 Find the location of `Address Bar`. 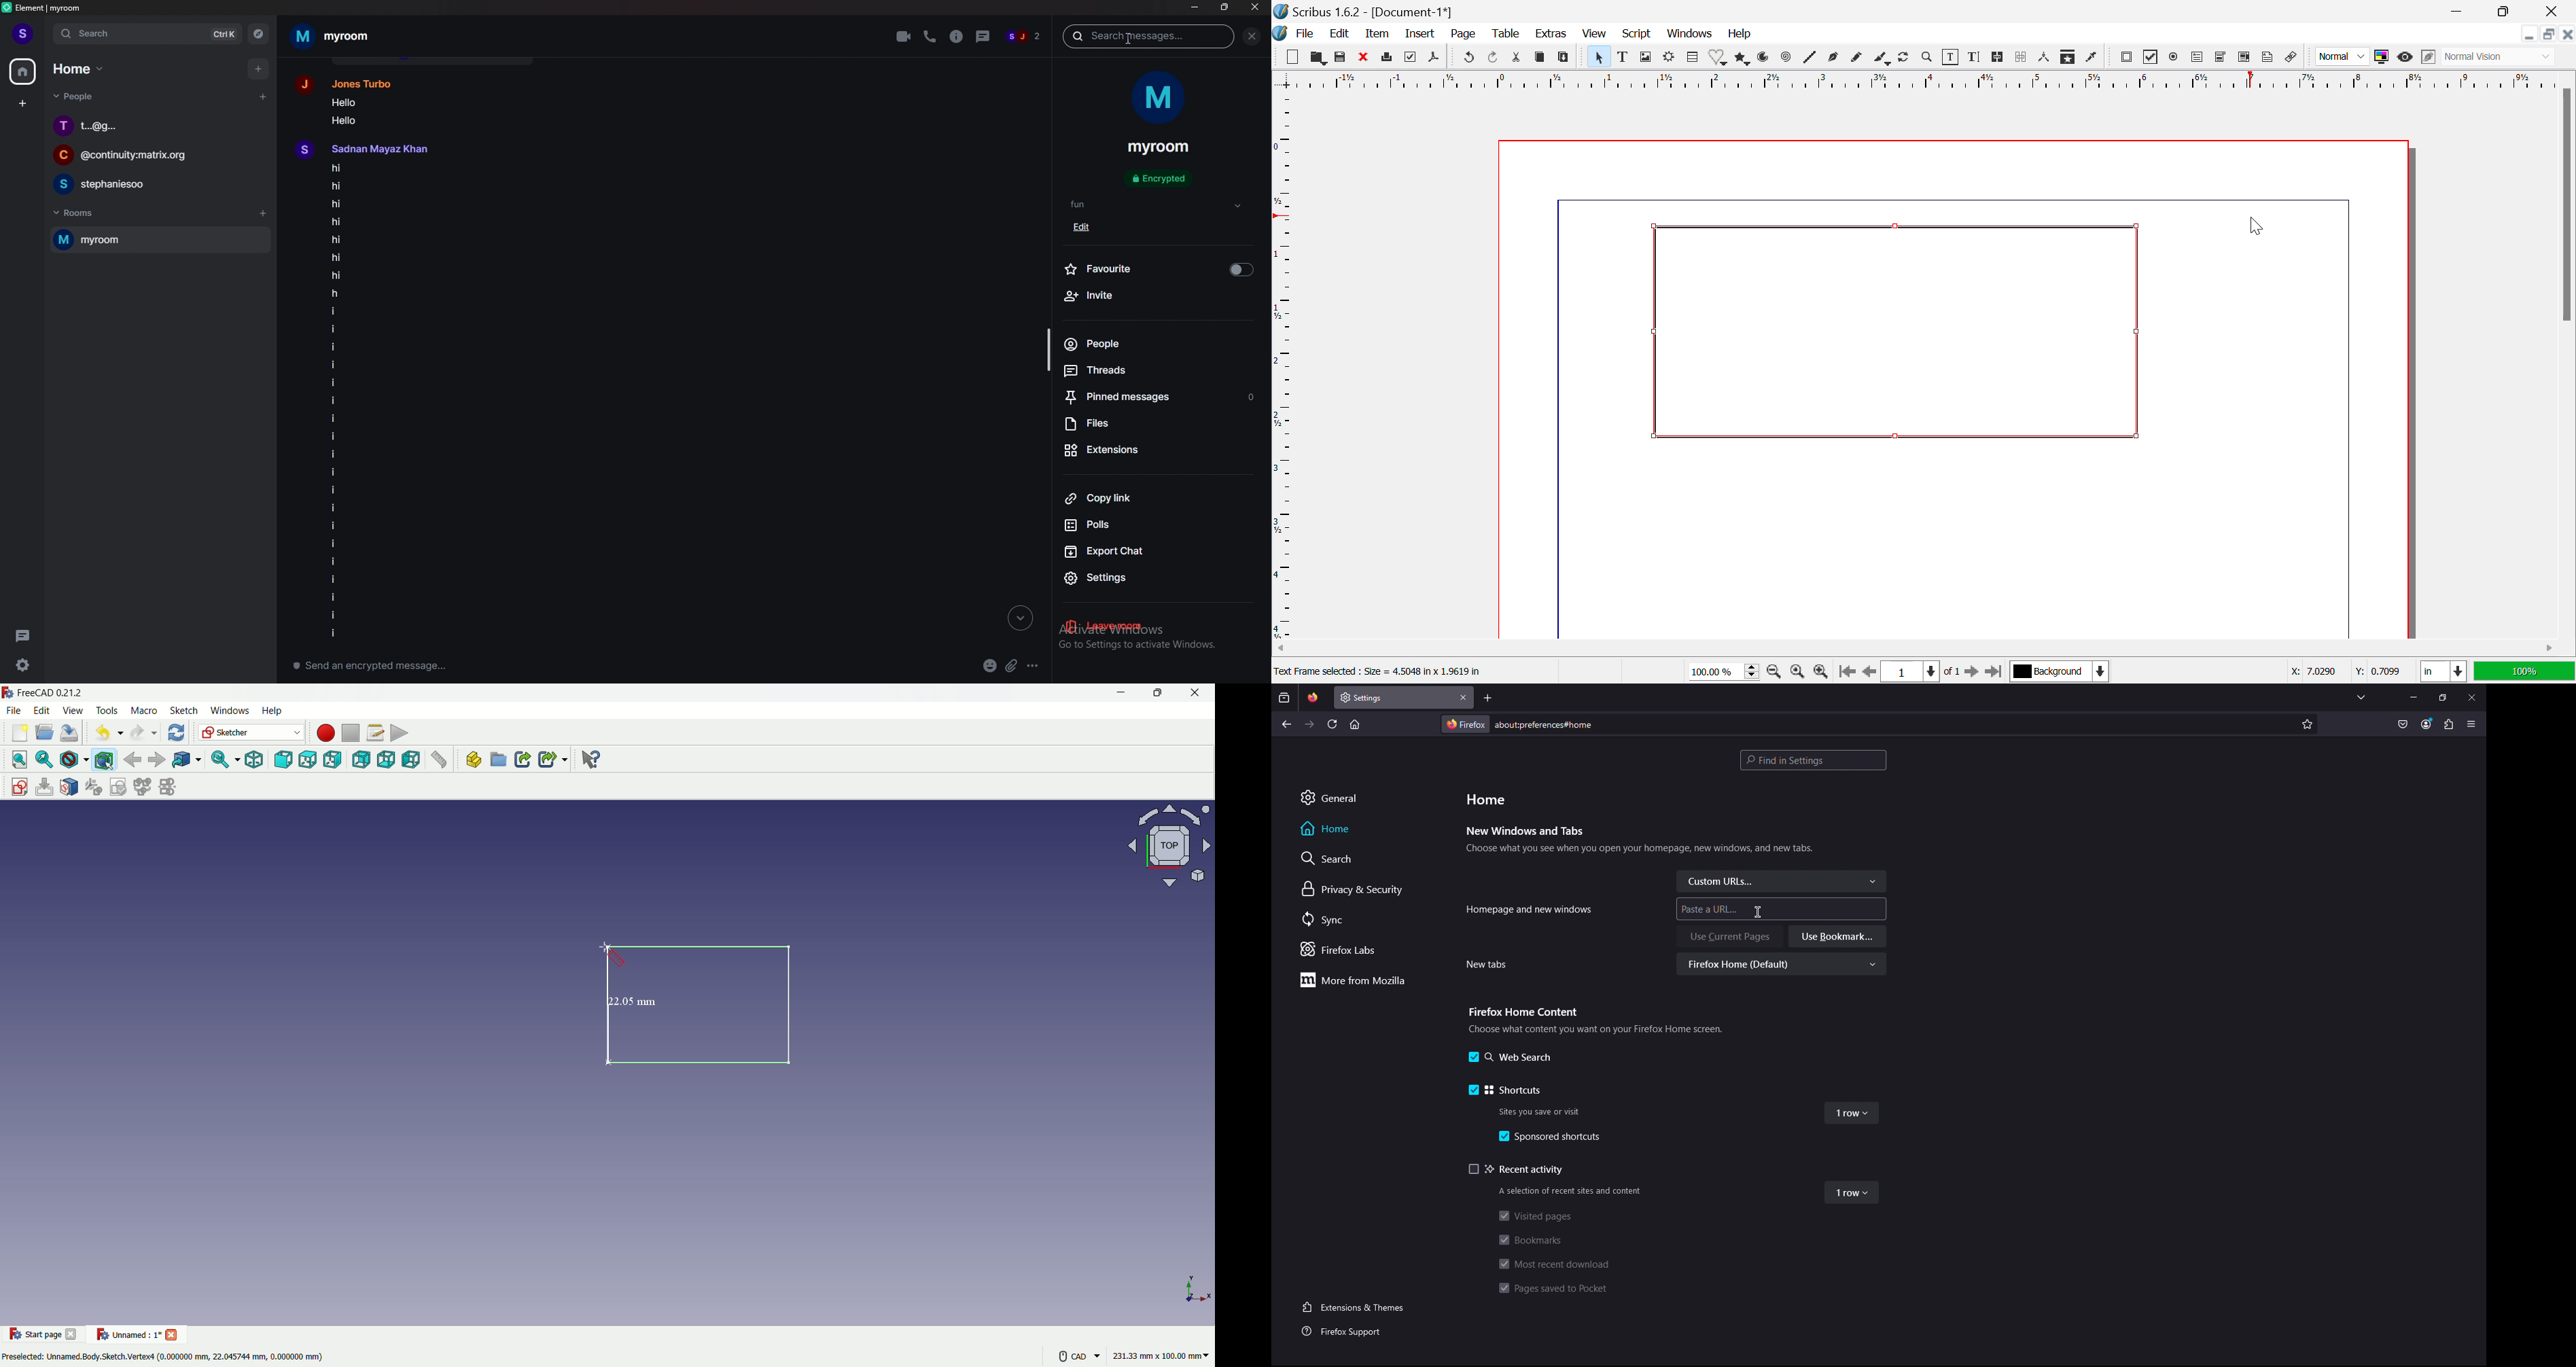

Address Bar is located at coordinates (1869, 723).